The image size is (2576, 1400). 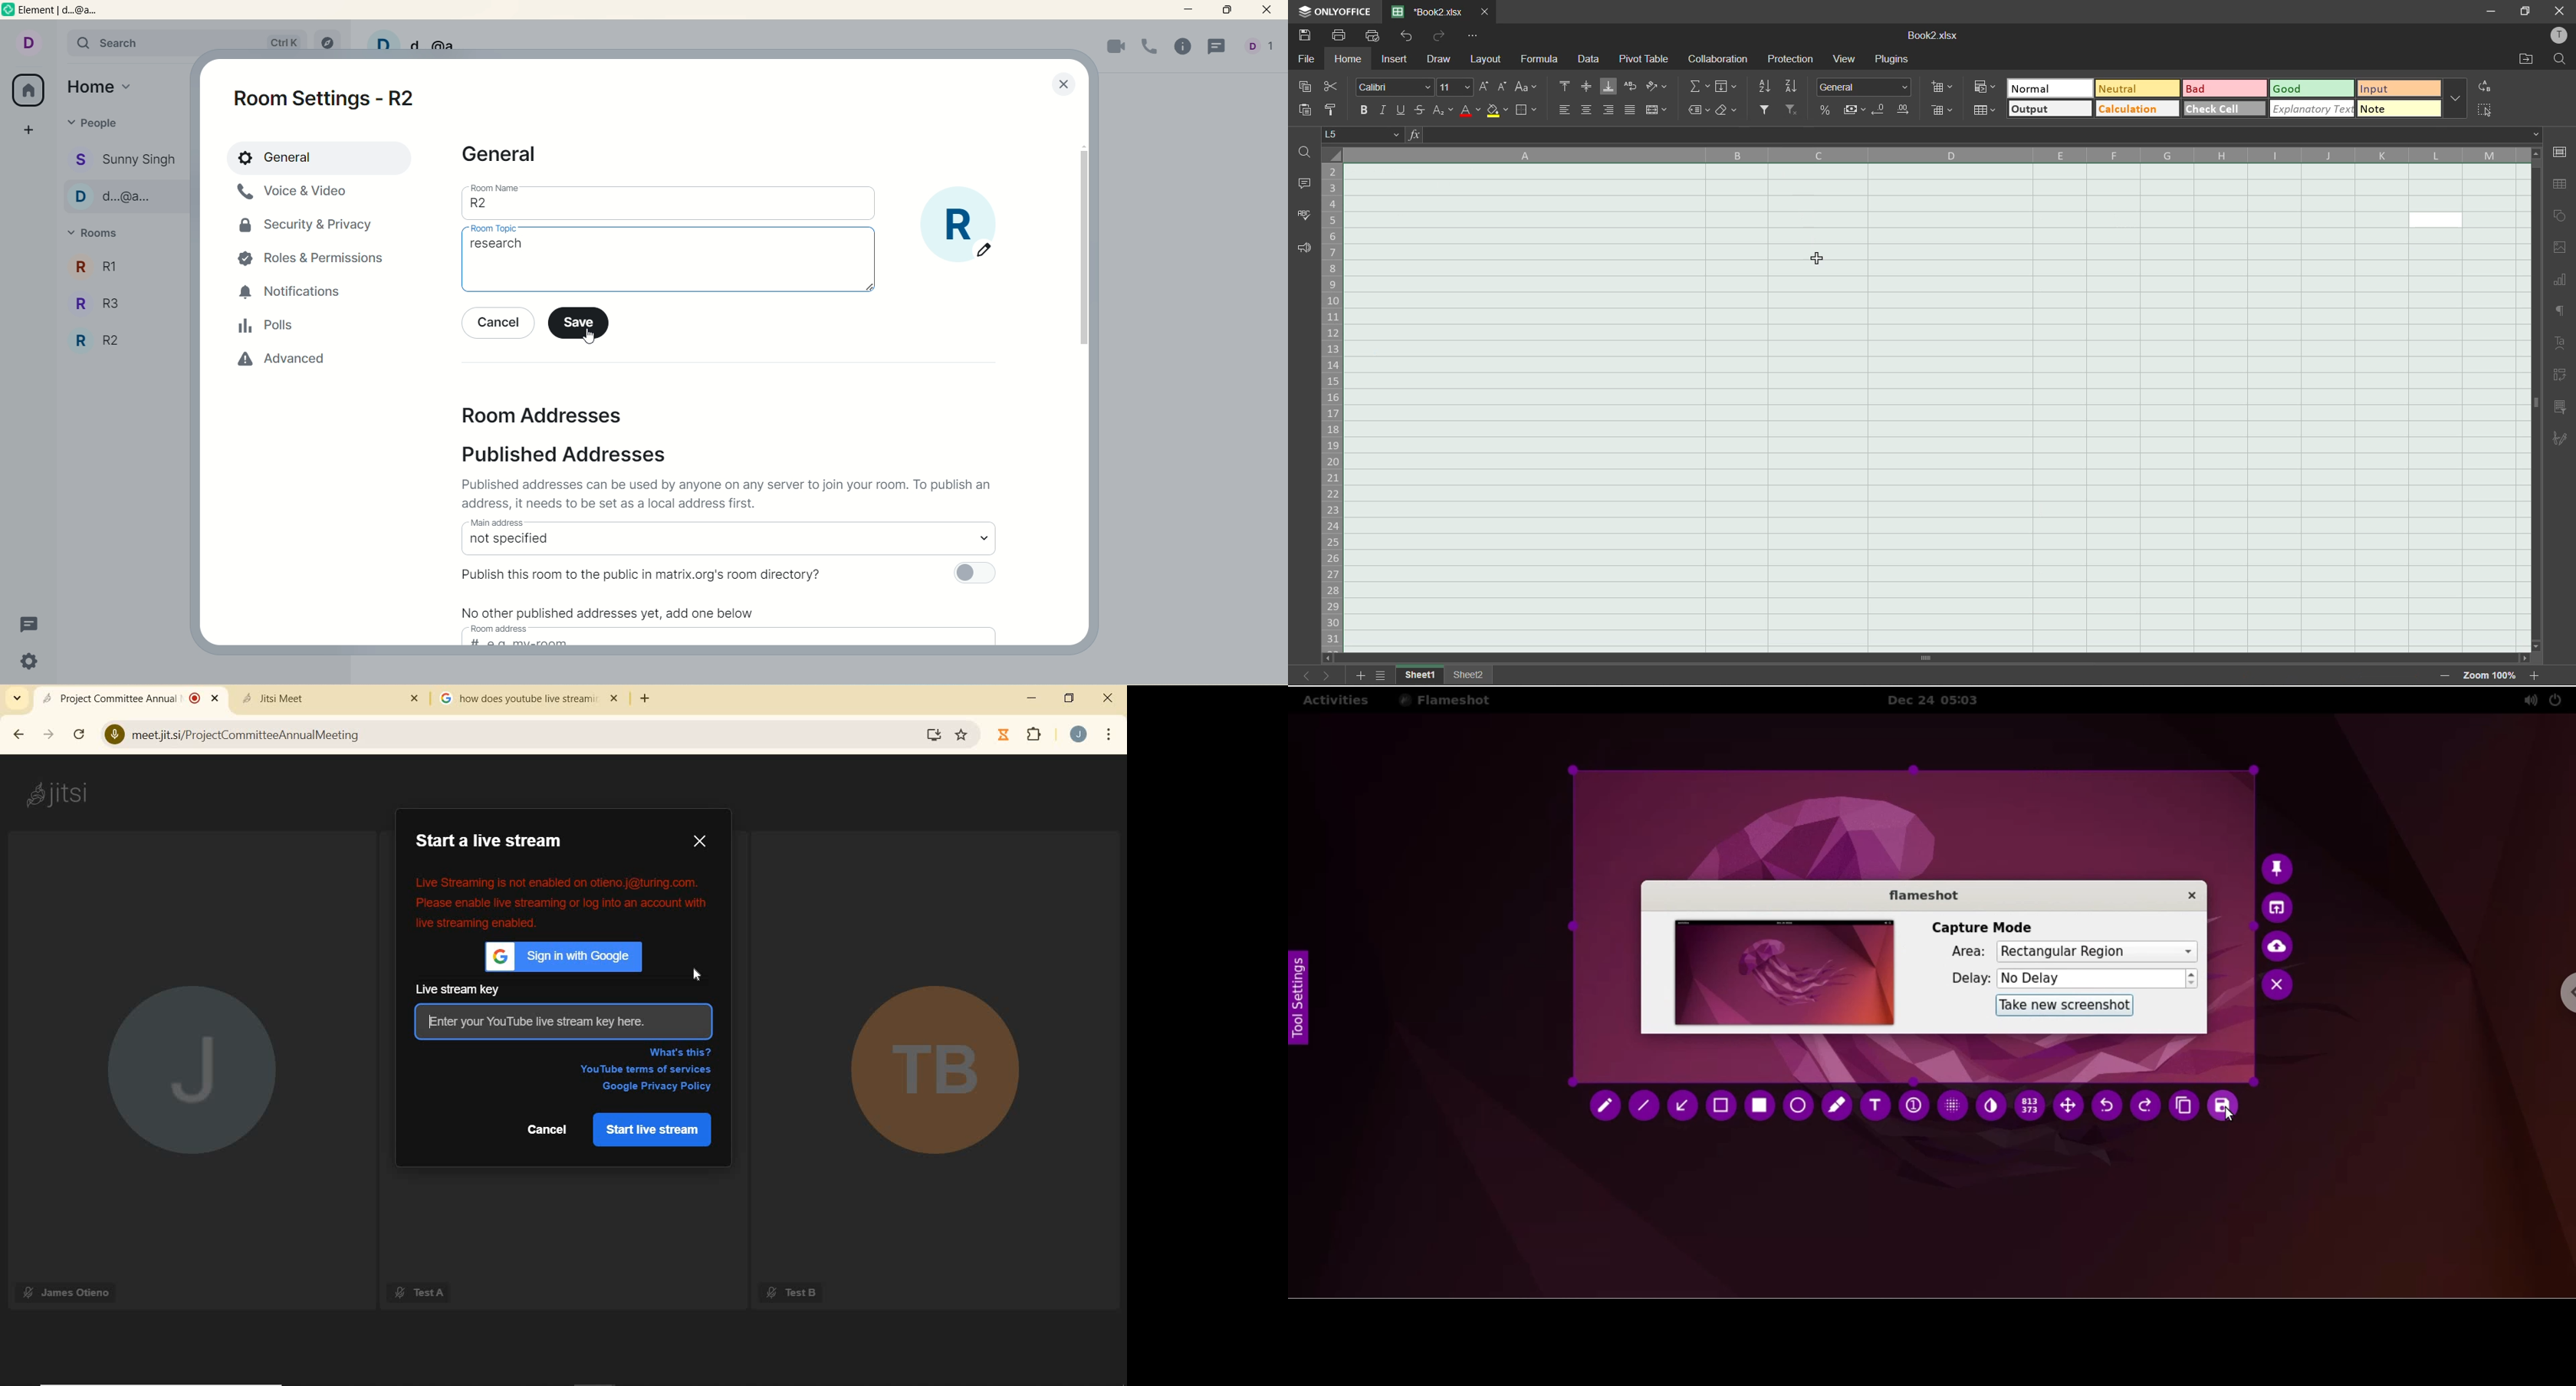 I want to click on protection, so click(x=1792, y=59).